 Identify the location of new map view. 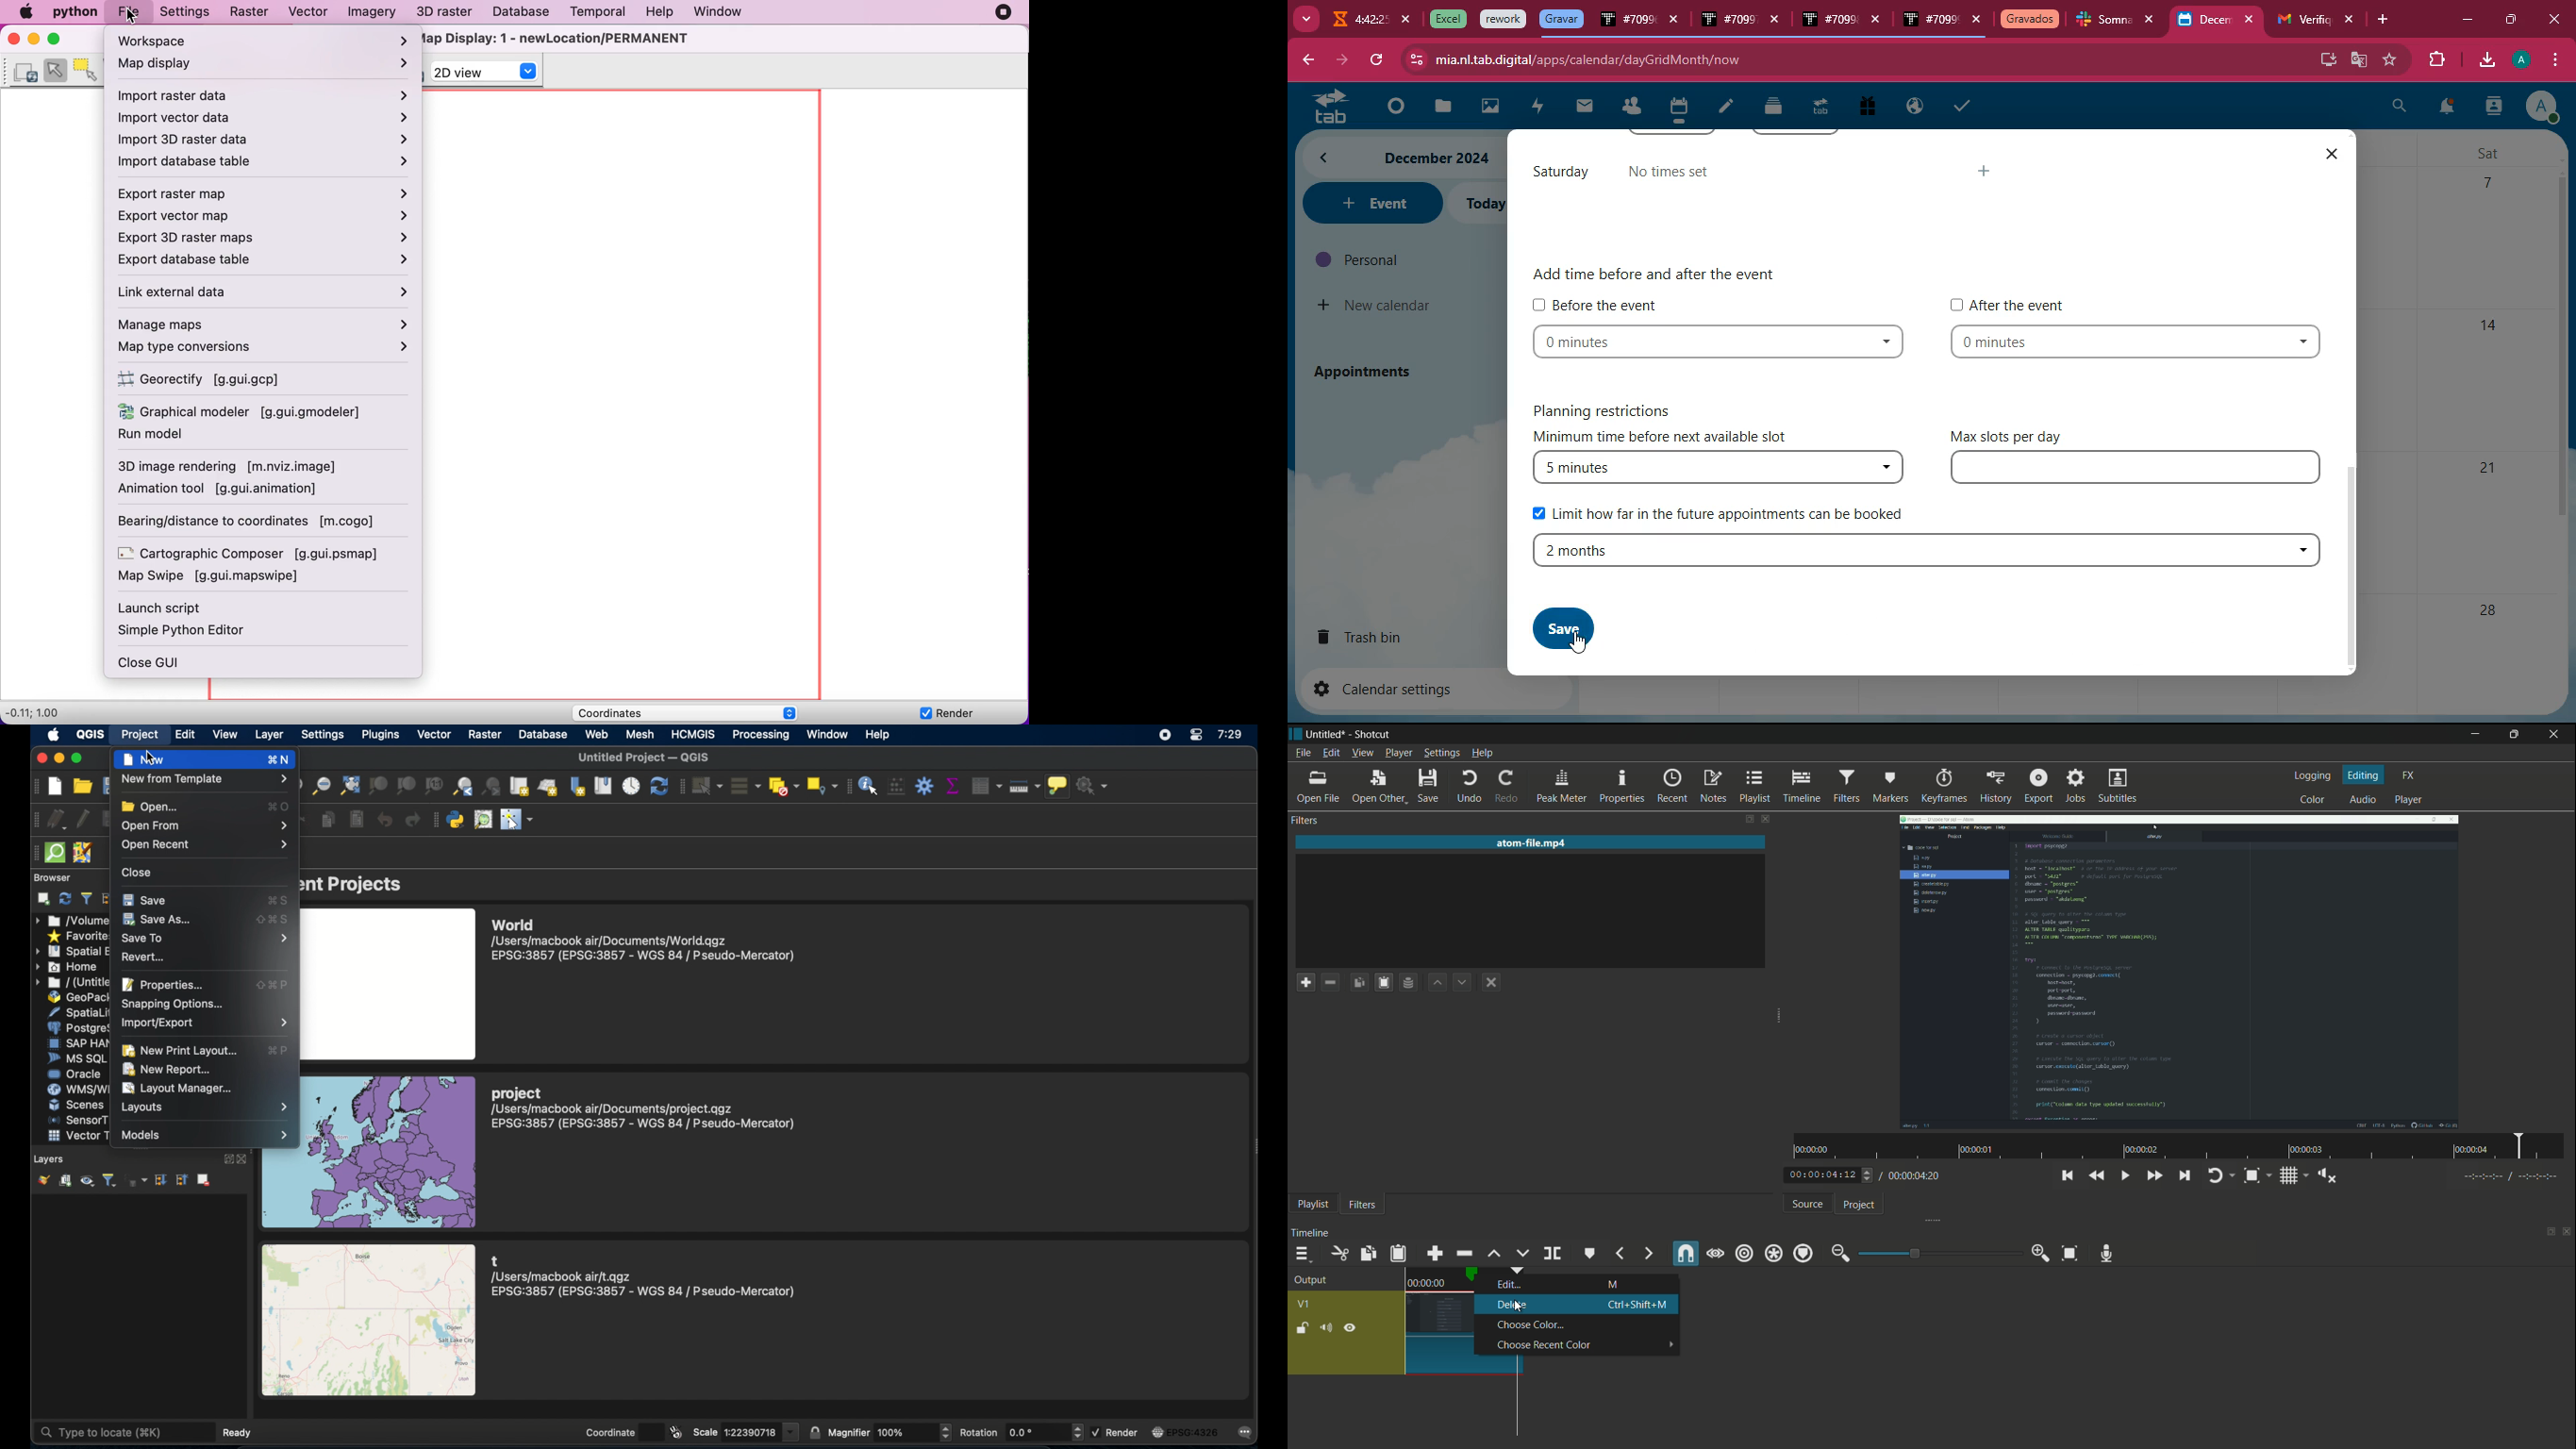
(520, 786).